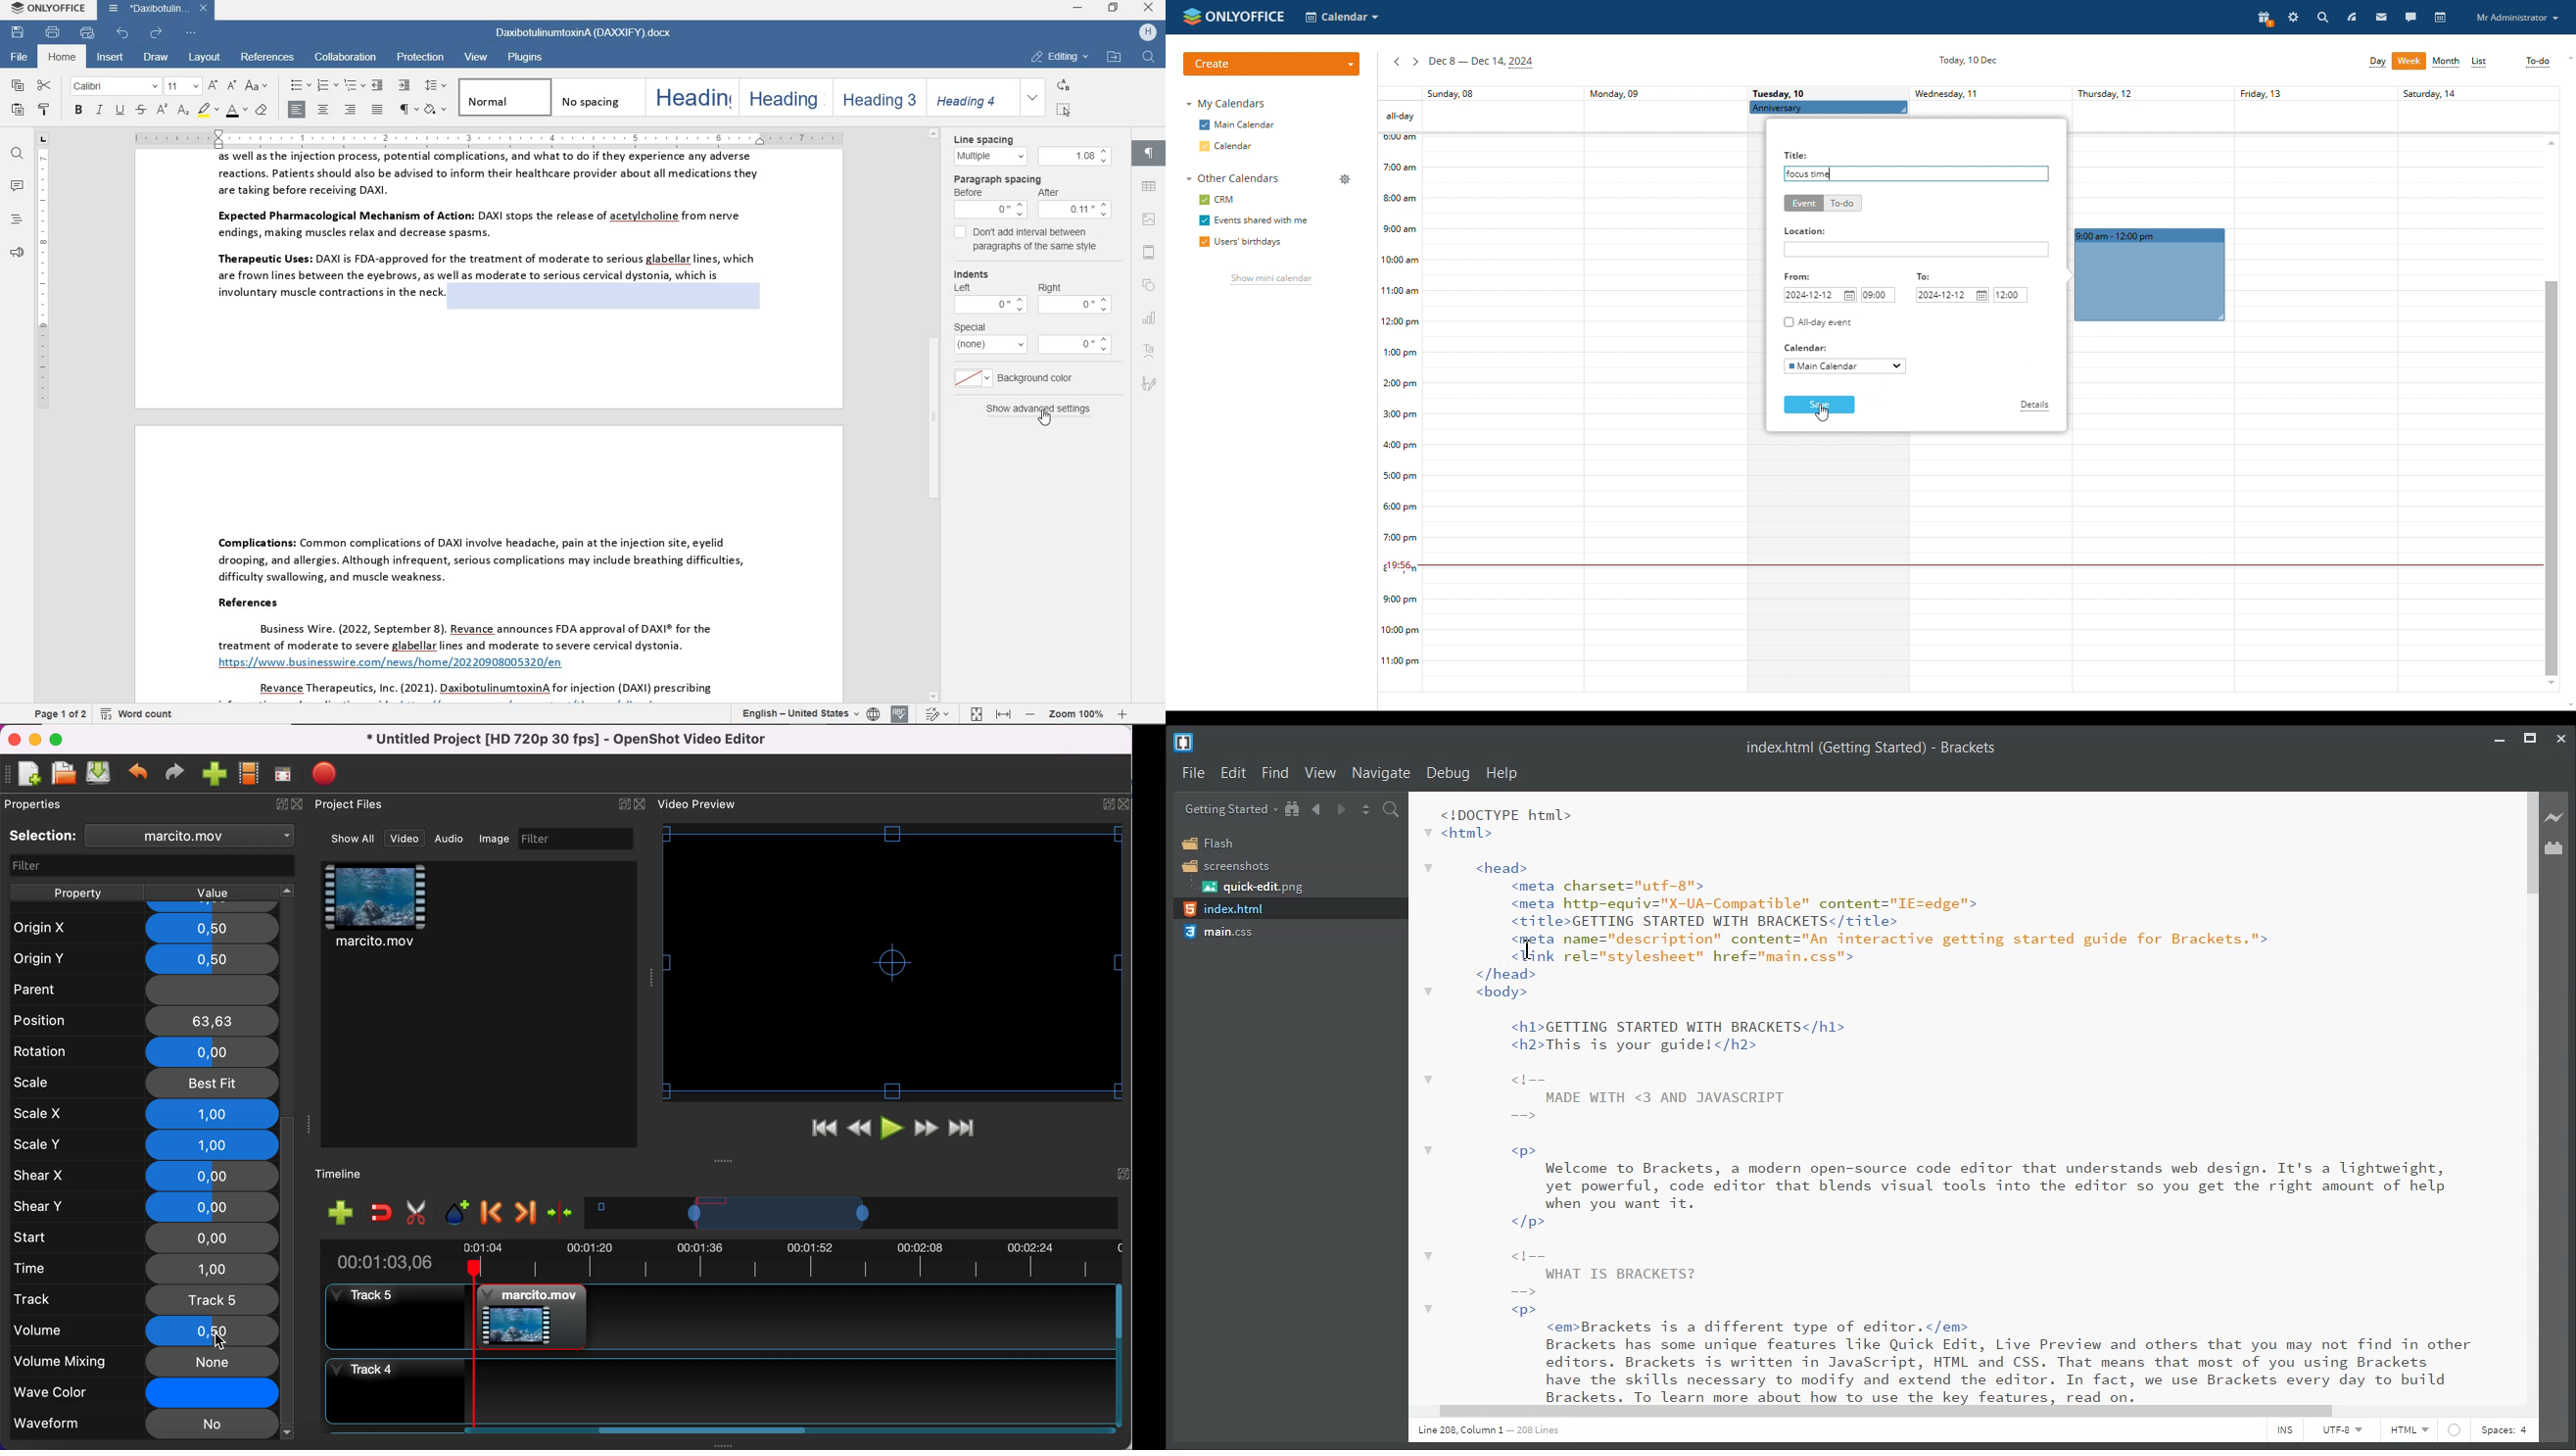 This screenshot has width=2576, height=1456. I want to click on pointer, so click(1048, 423).